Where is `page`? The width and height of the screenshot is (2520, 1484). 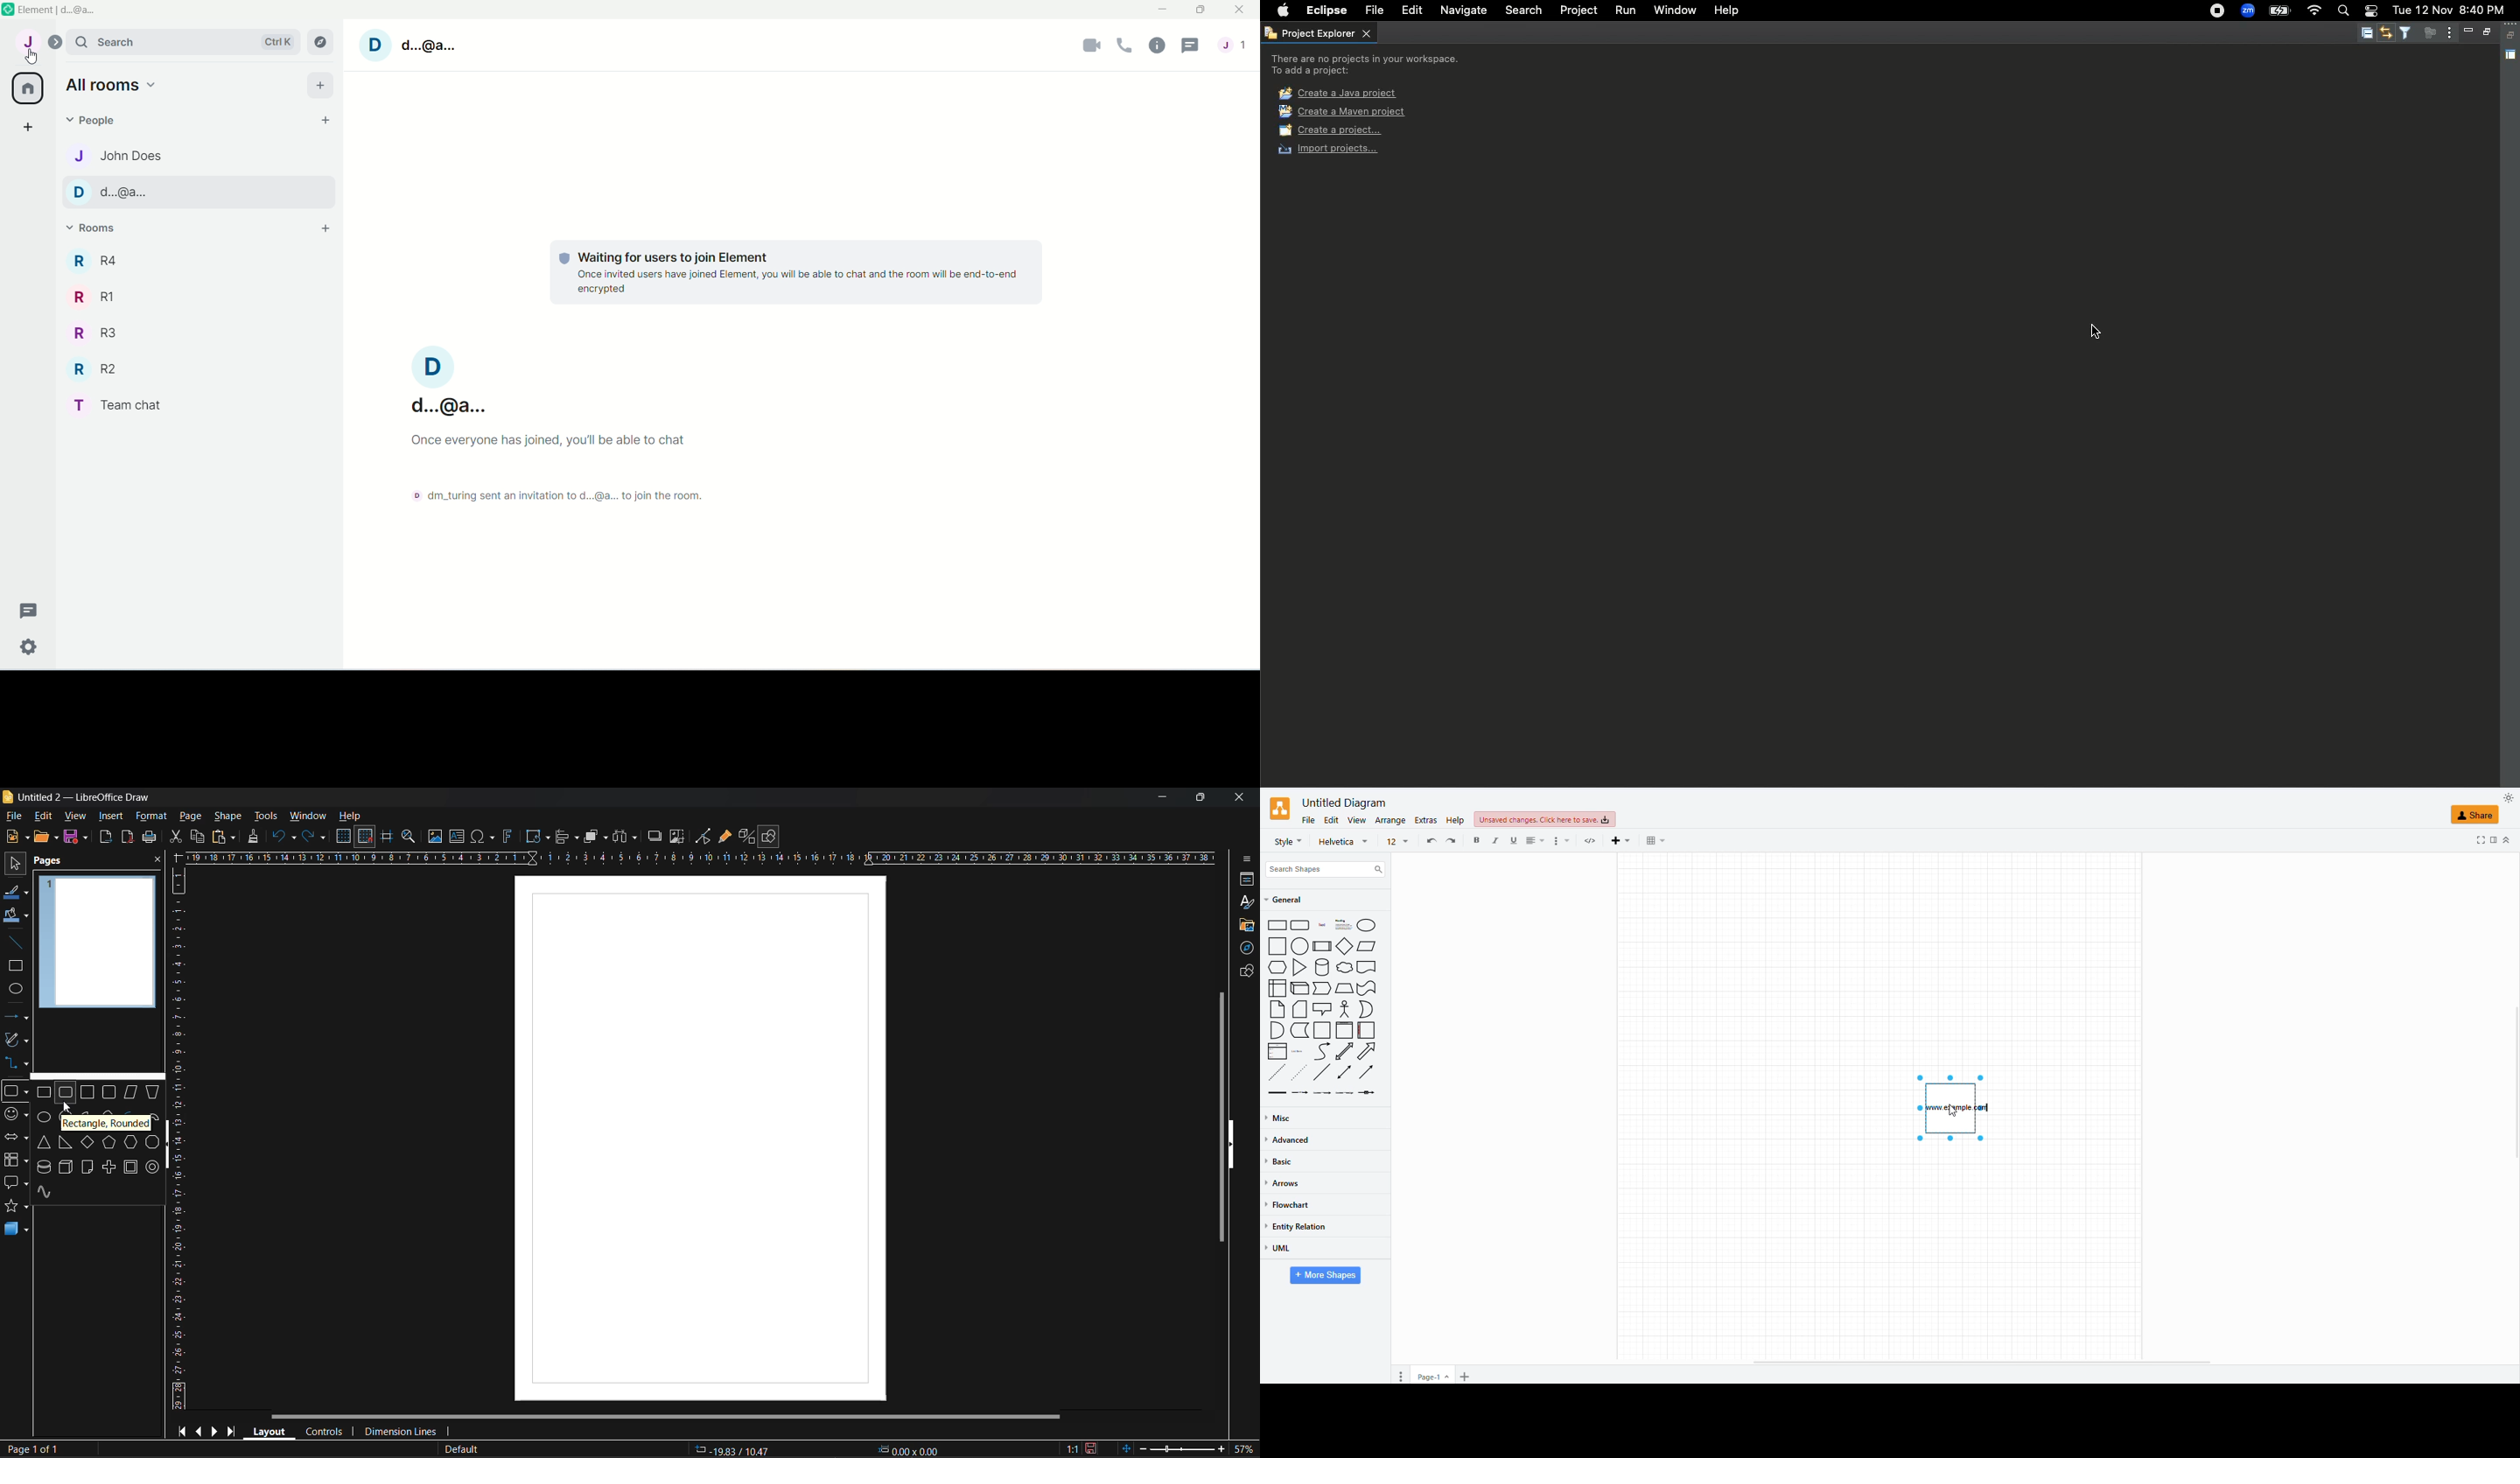
page is located at coordinates (702, 1140).